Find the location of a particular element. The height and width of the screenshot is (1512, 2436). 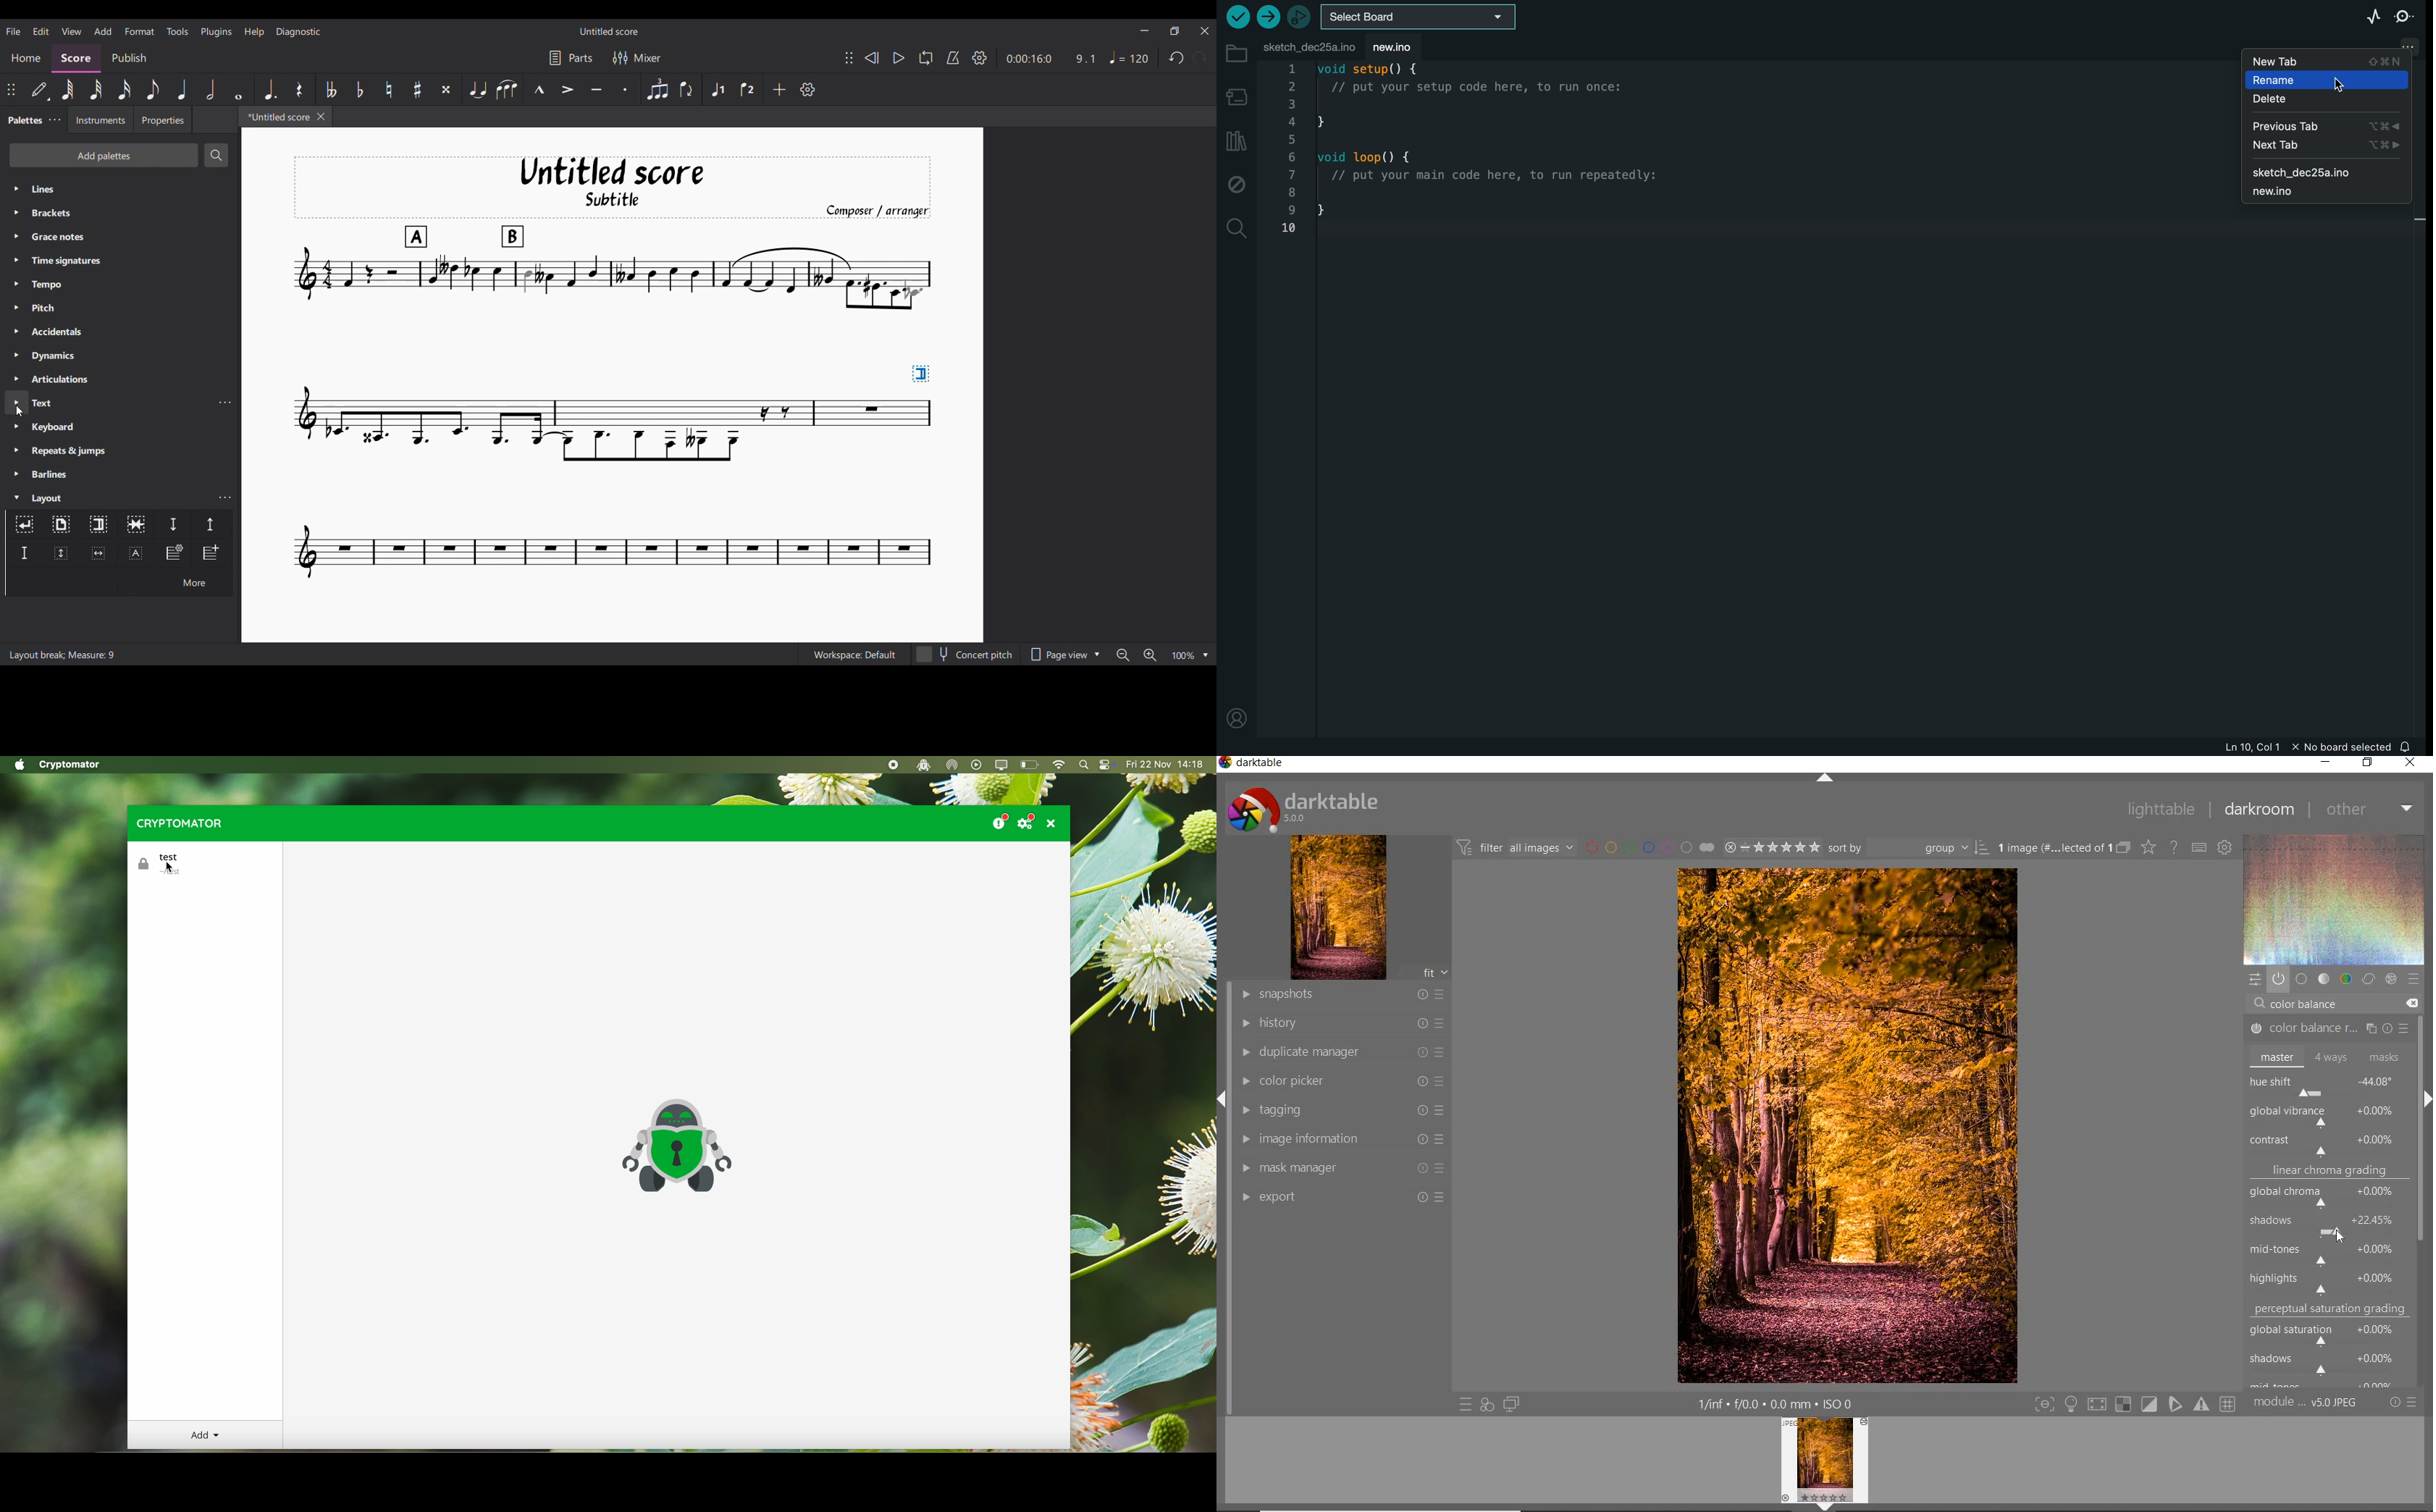

wave form is located at coordinates (2333, 899).